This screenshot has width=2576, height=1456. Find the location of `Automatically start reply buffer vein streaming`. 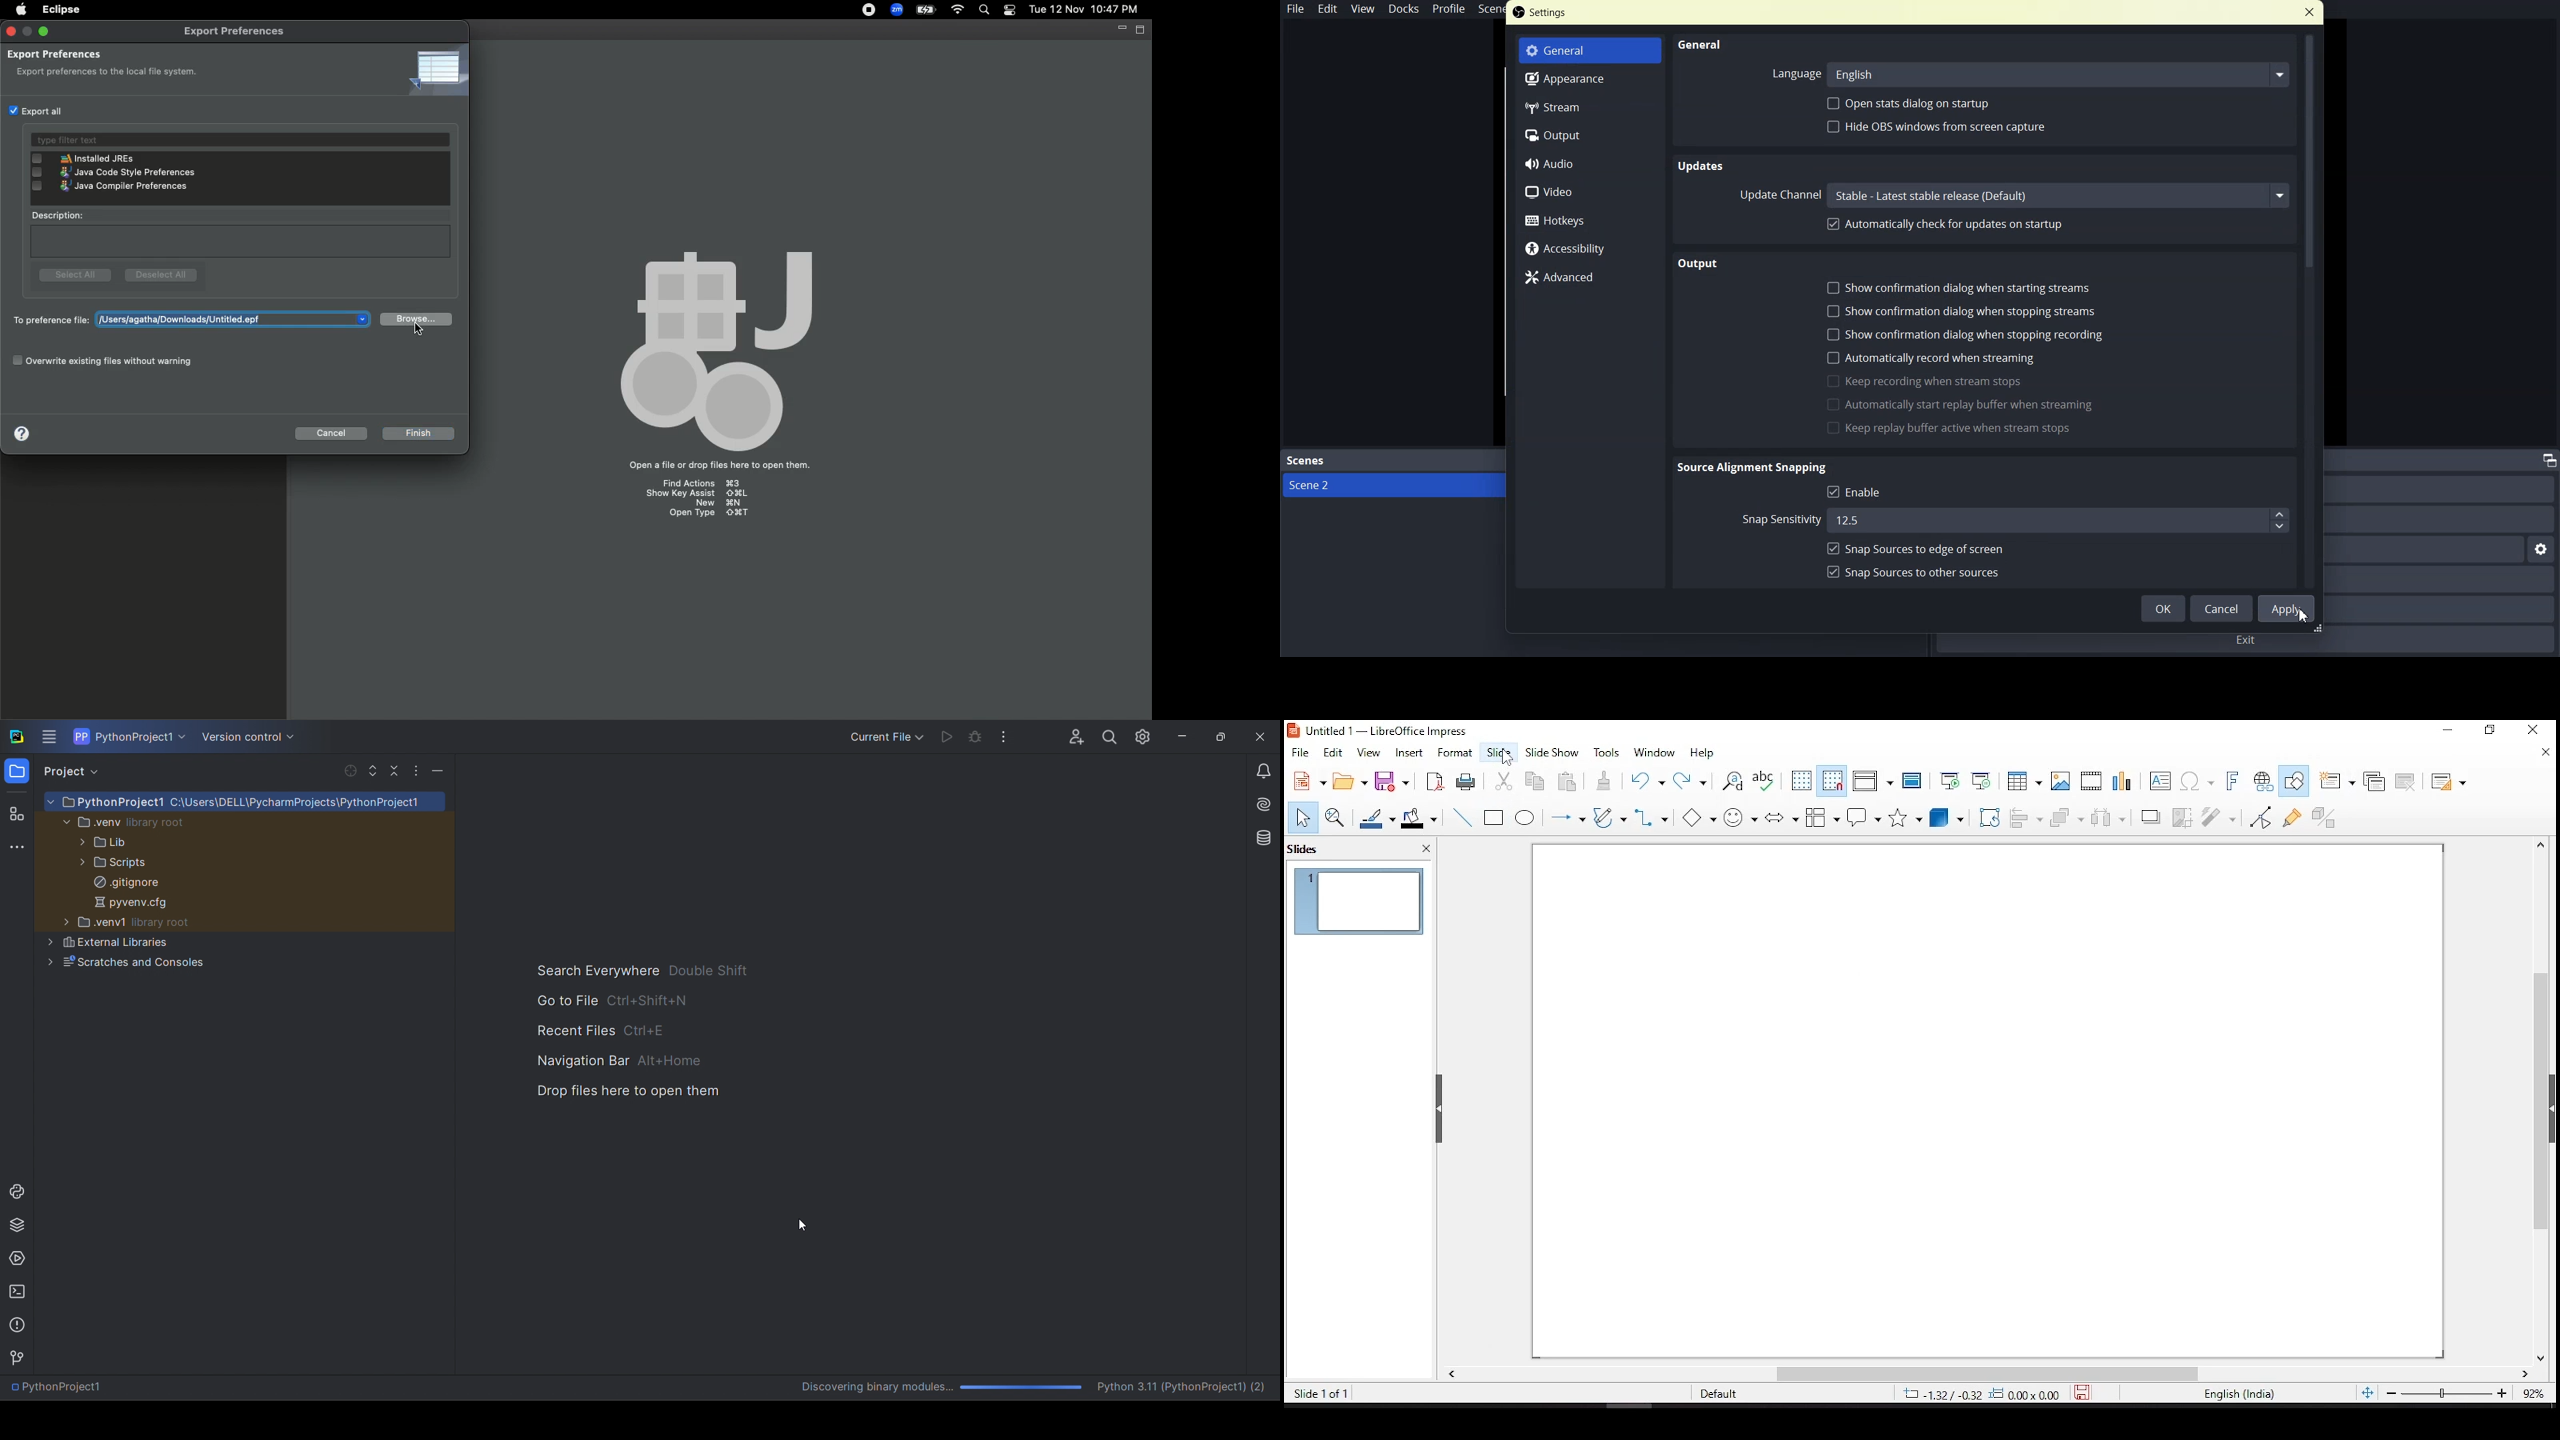

Automatically start reply buffer vein streaming is located at coordinates (1960, 405).